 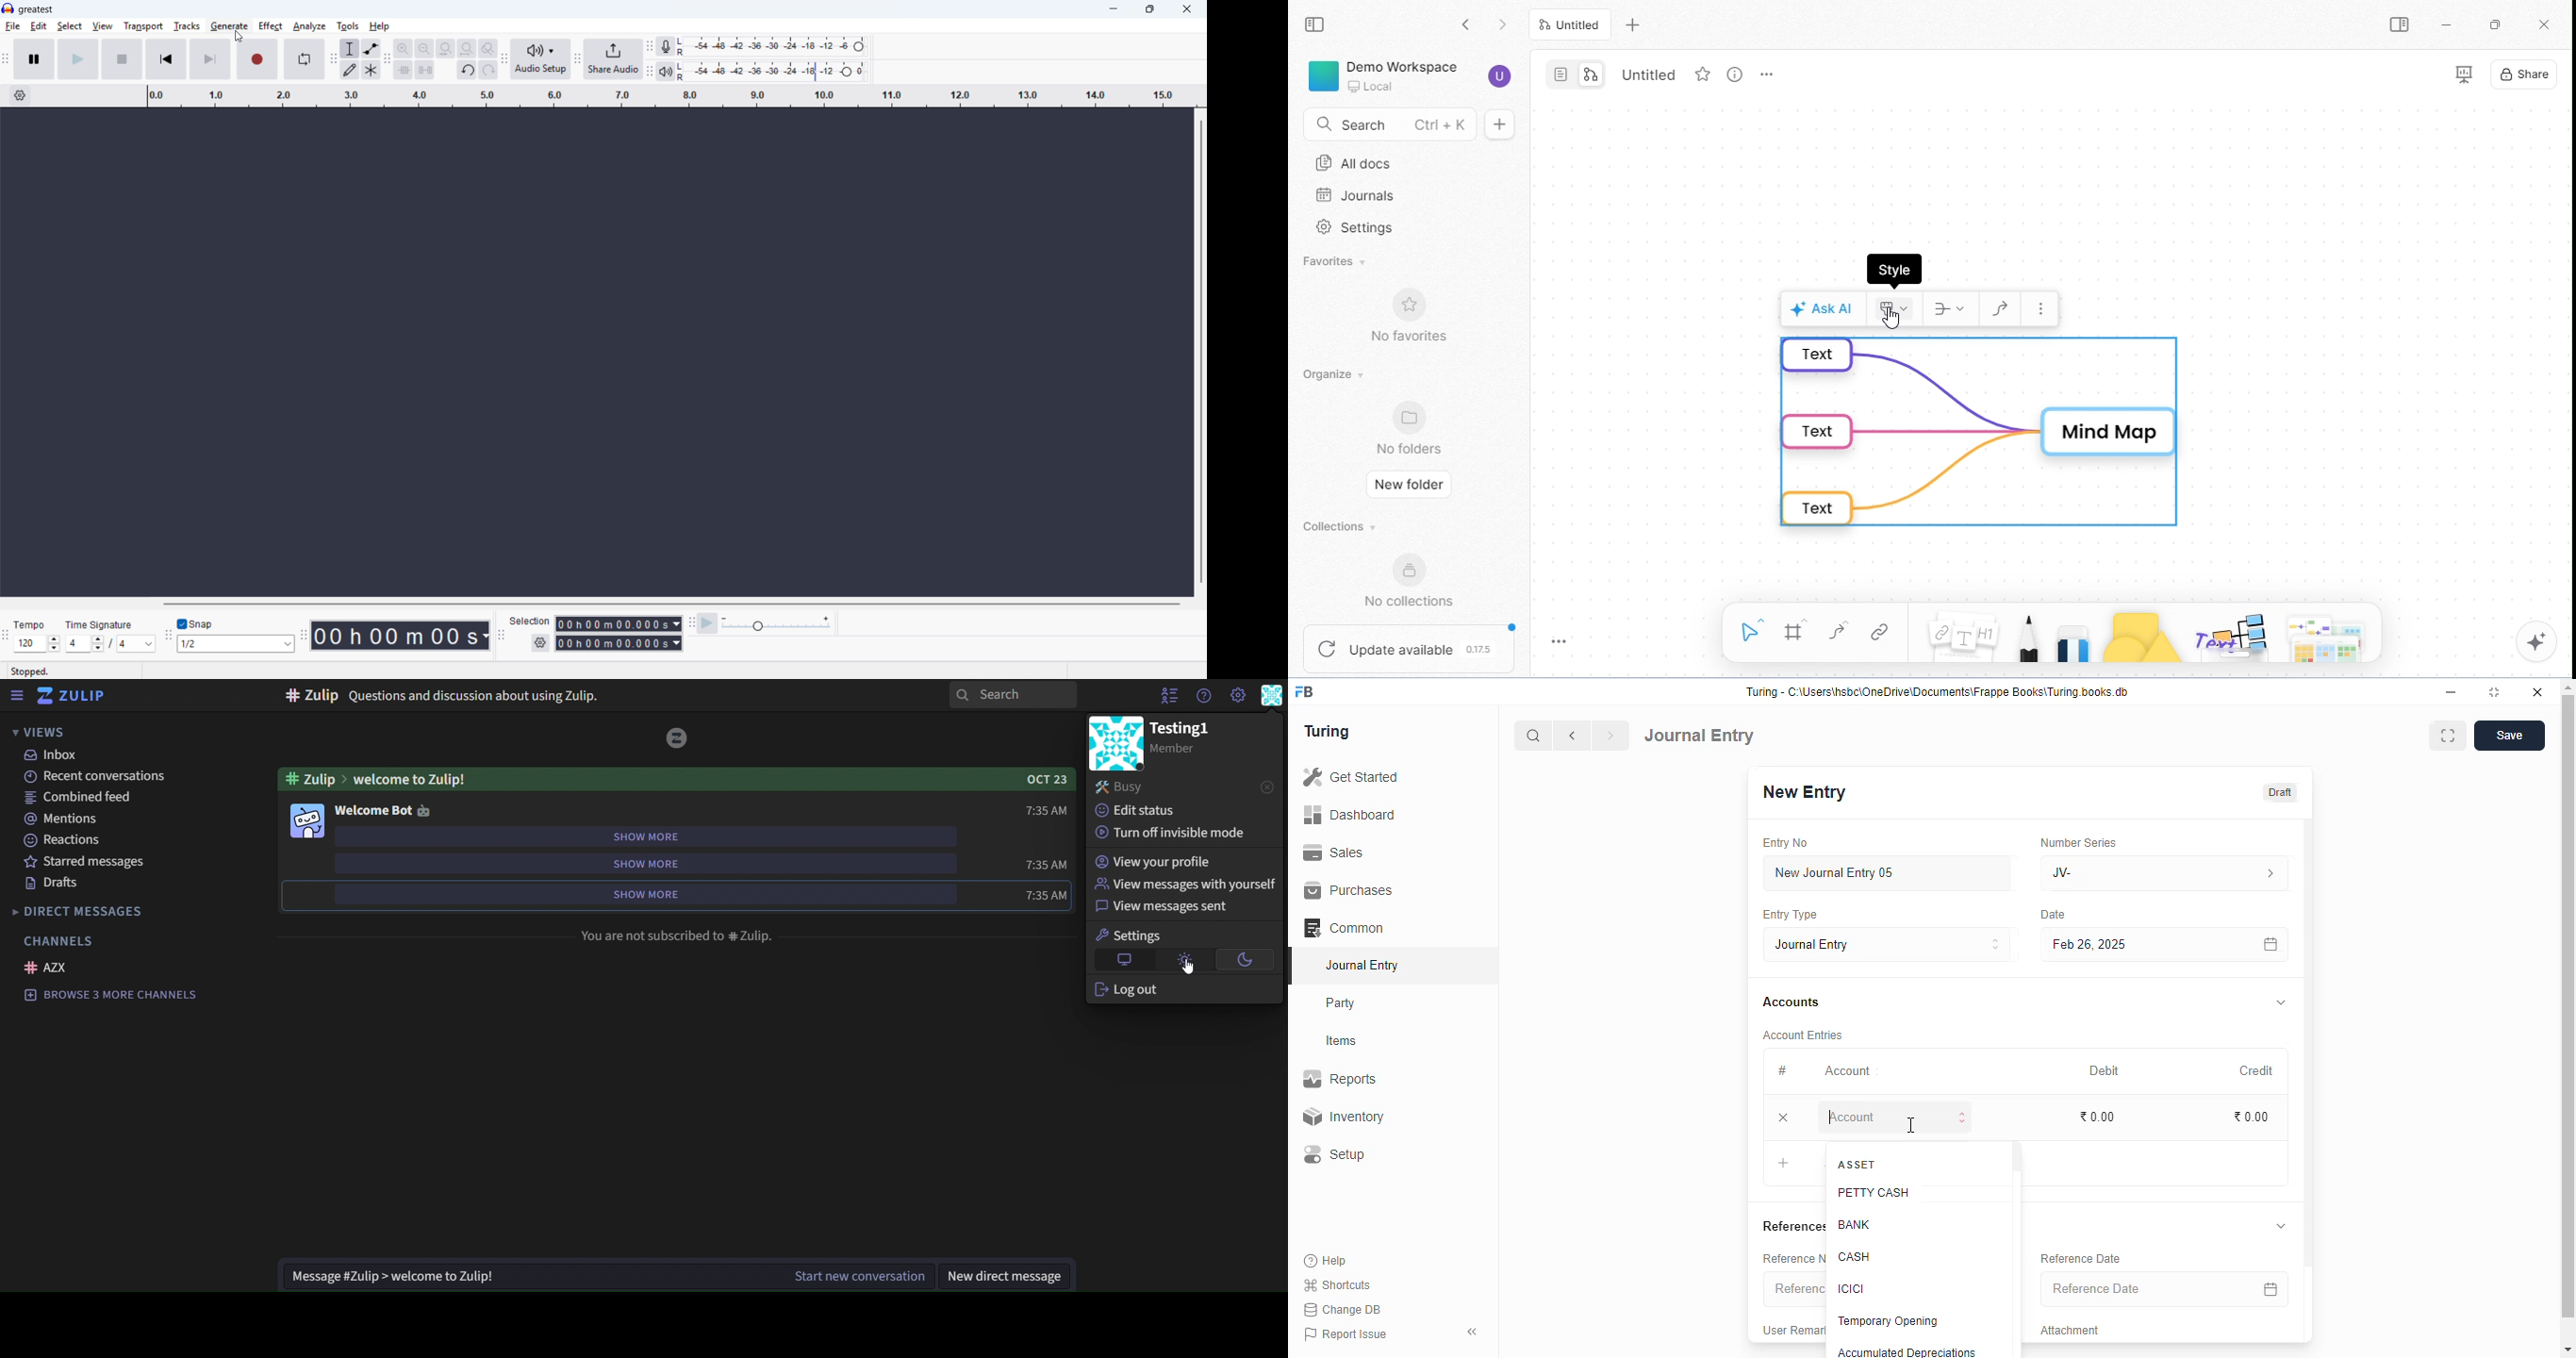 I want to click on scroll up, so click(x=2568, y=687).